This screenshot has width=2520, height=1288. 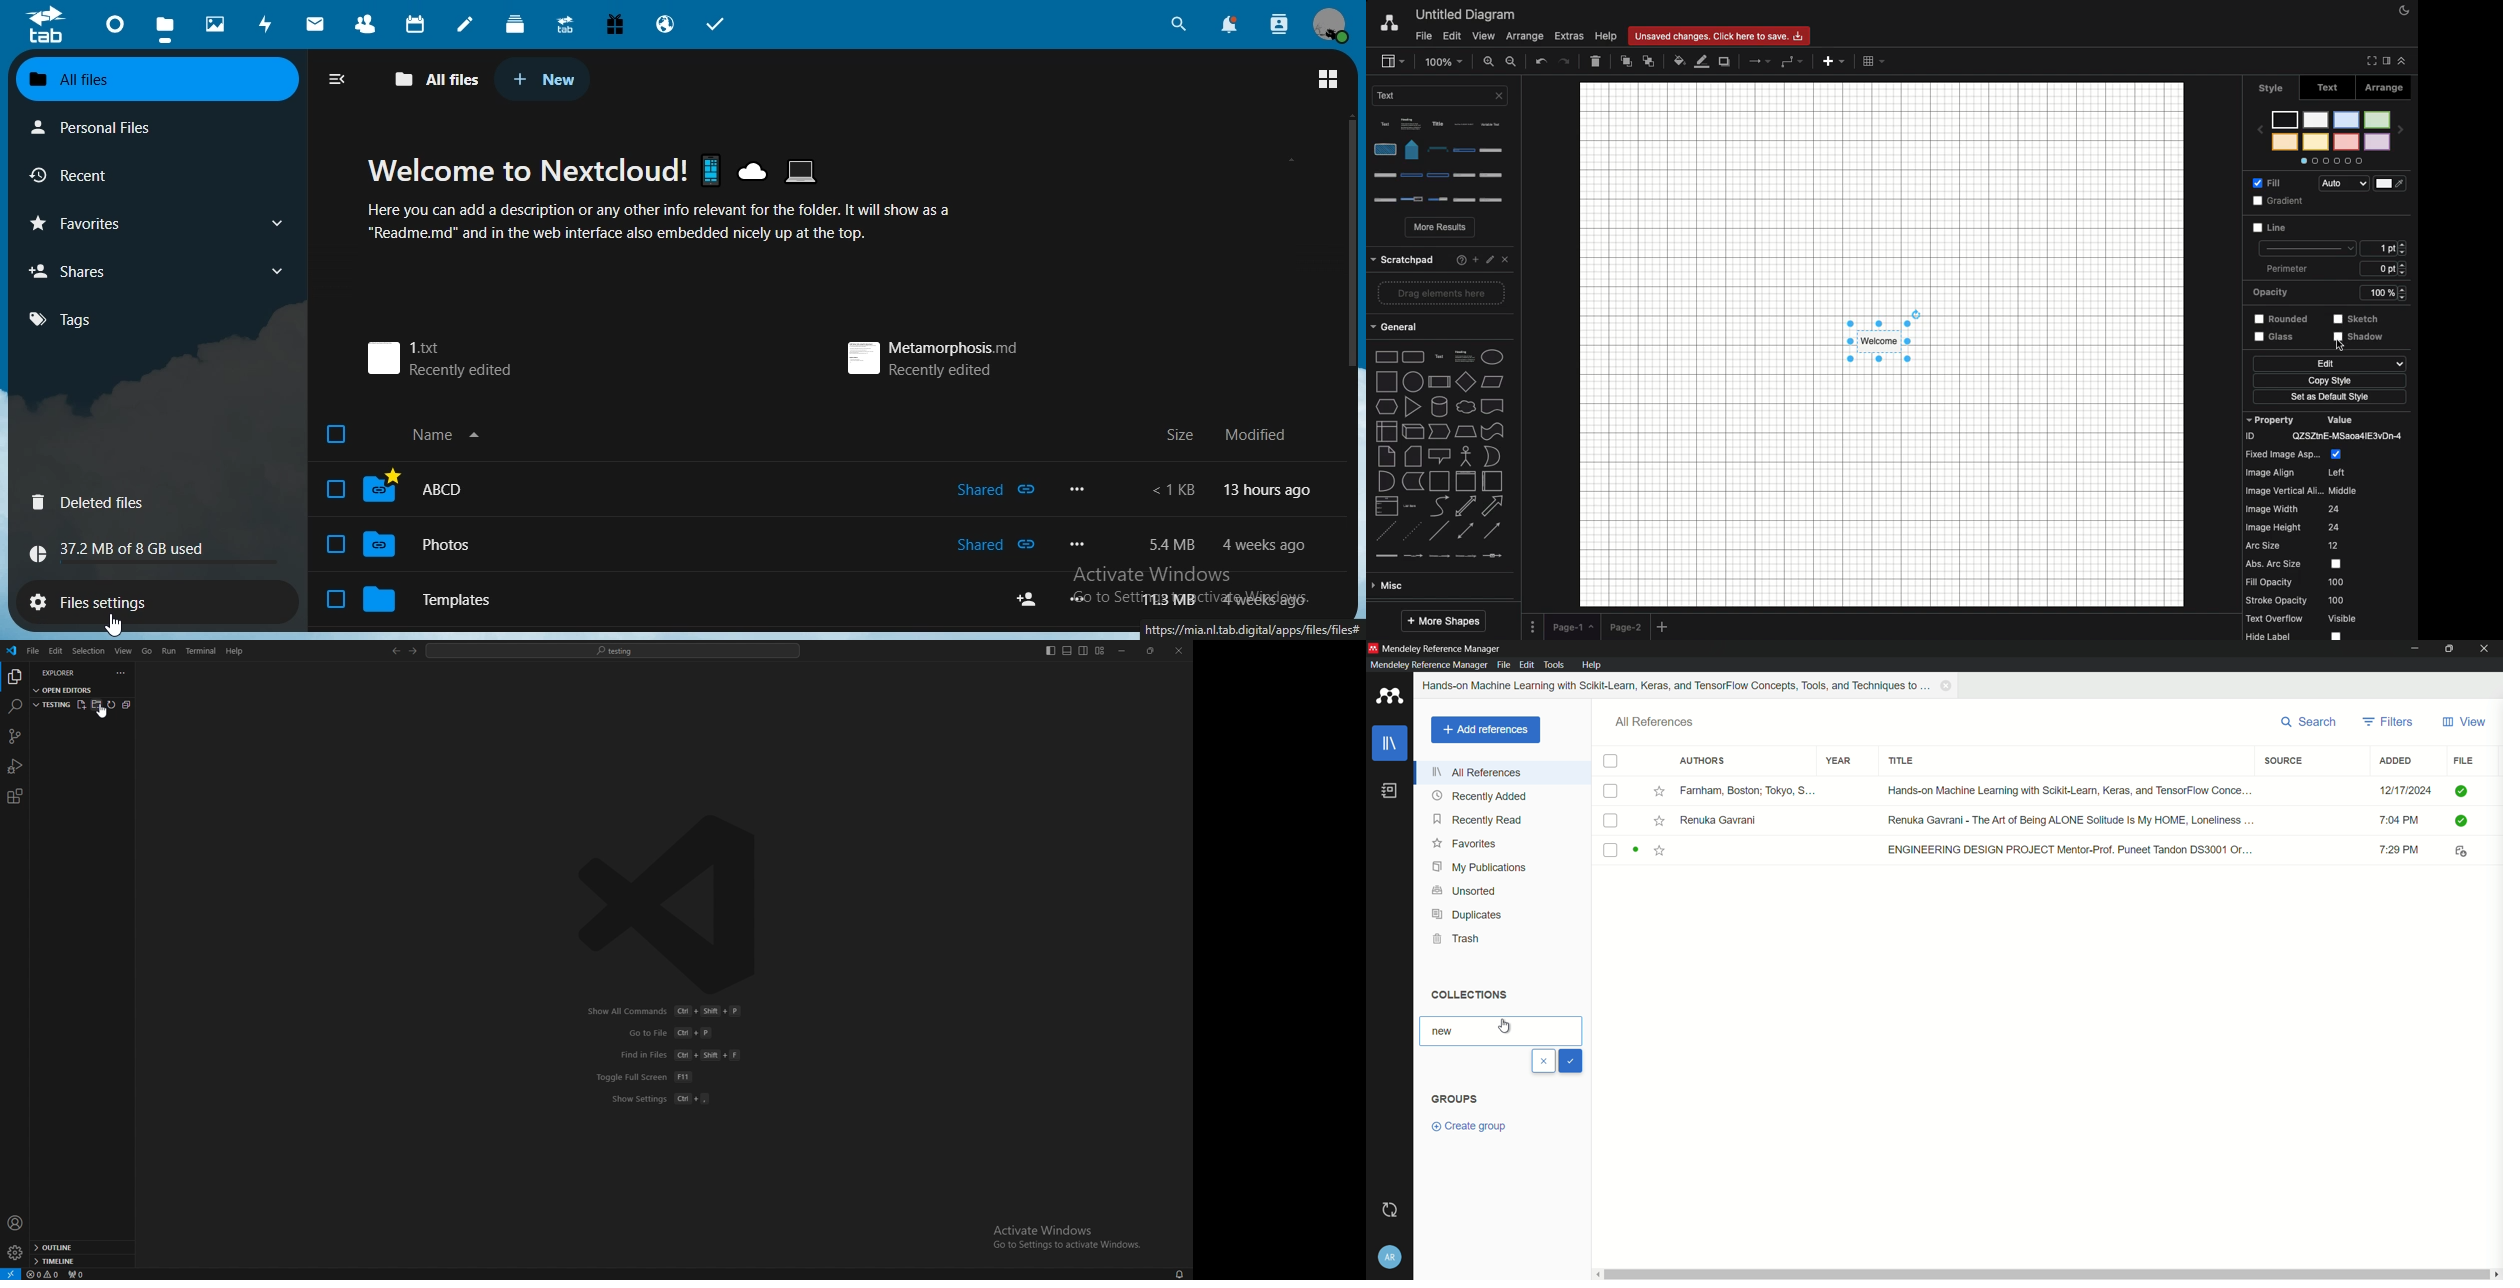 I want to click on Arrow, so click(x=1761, y=61).